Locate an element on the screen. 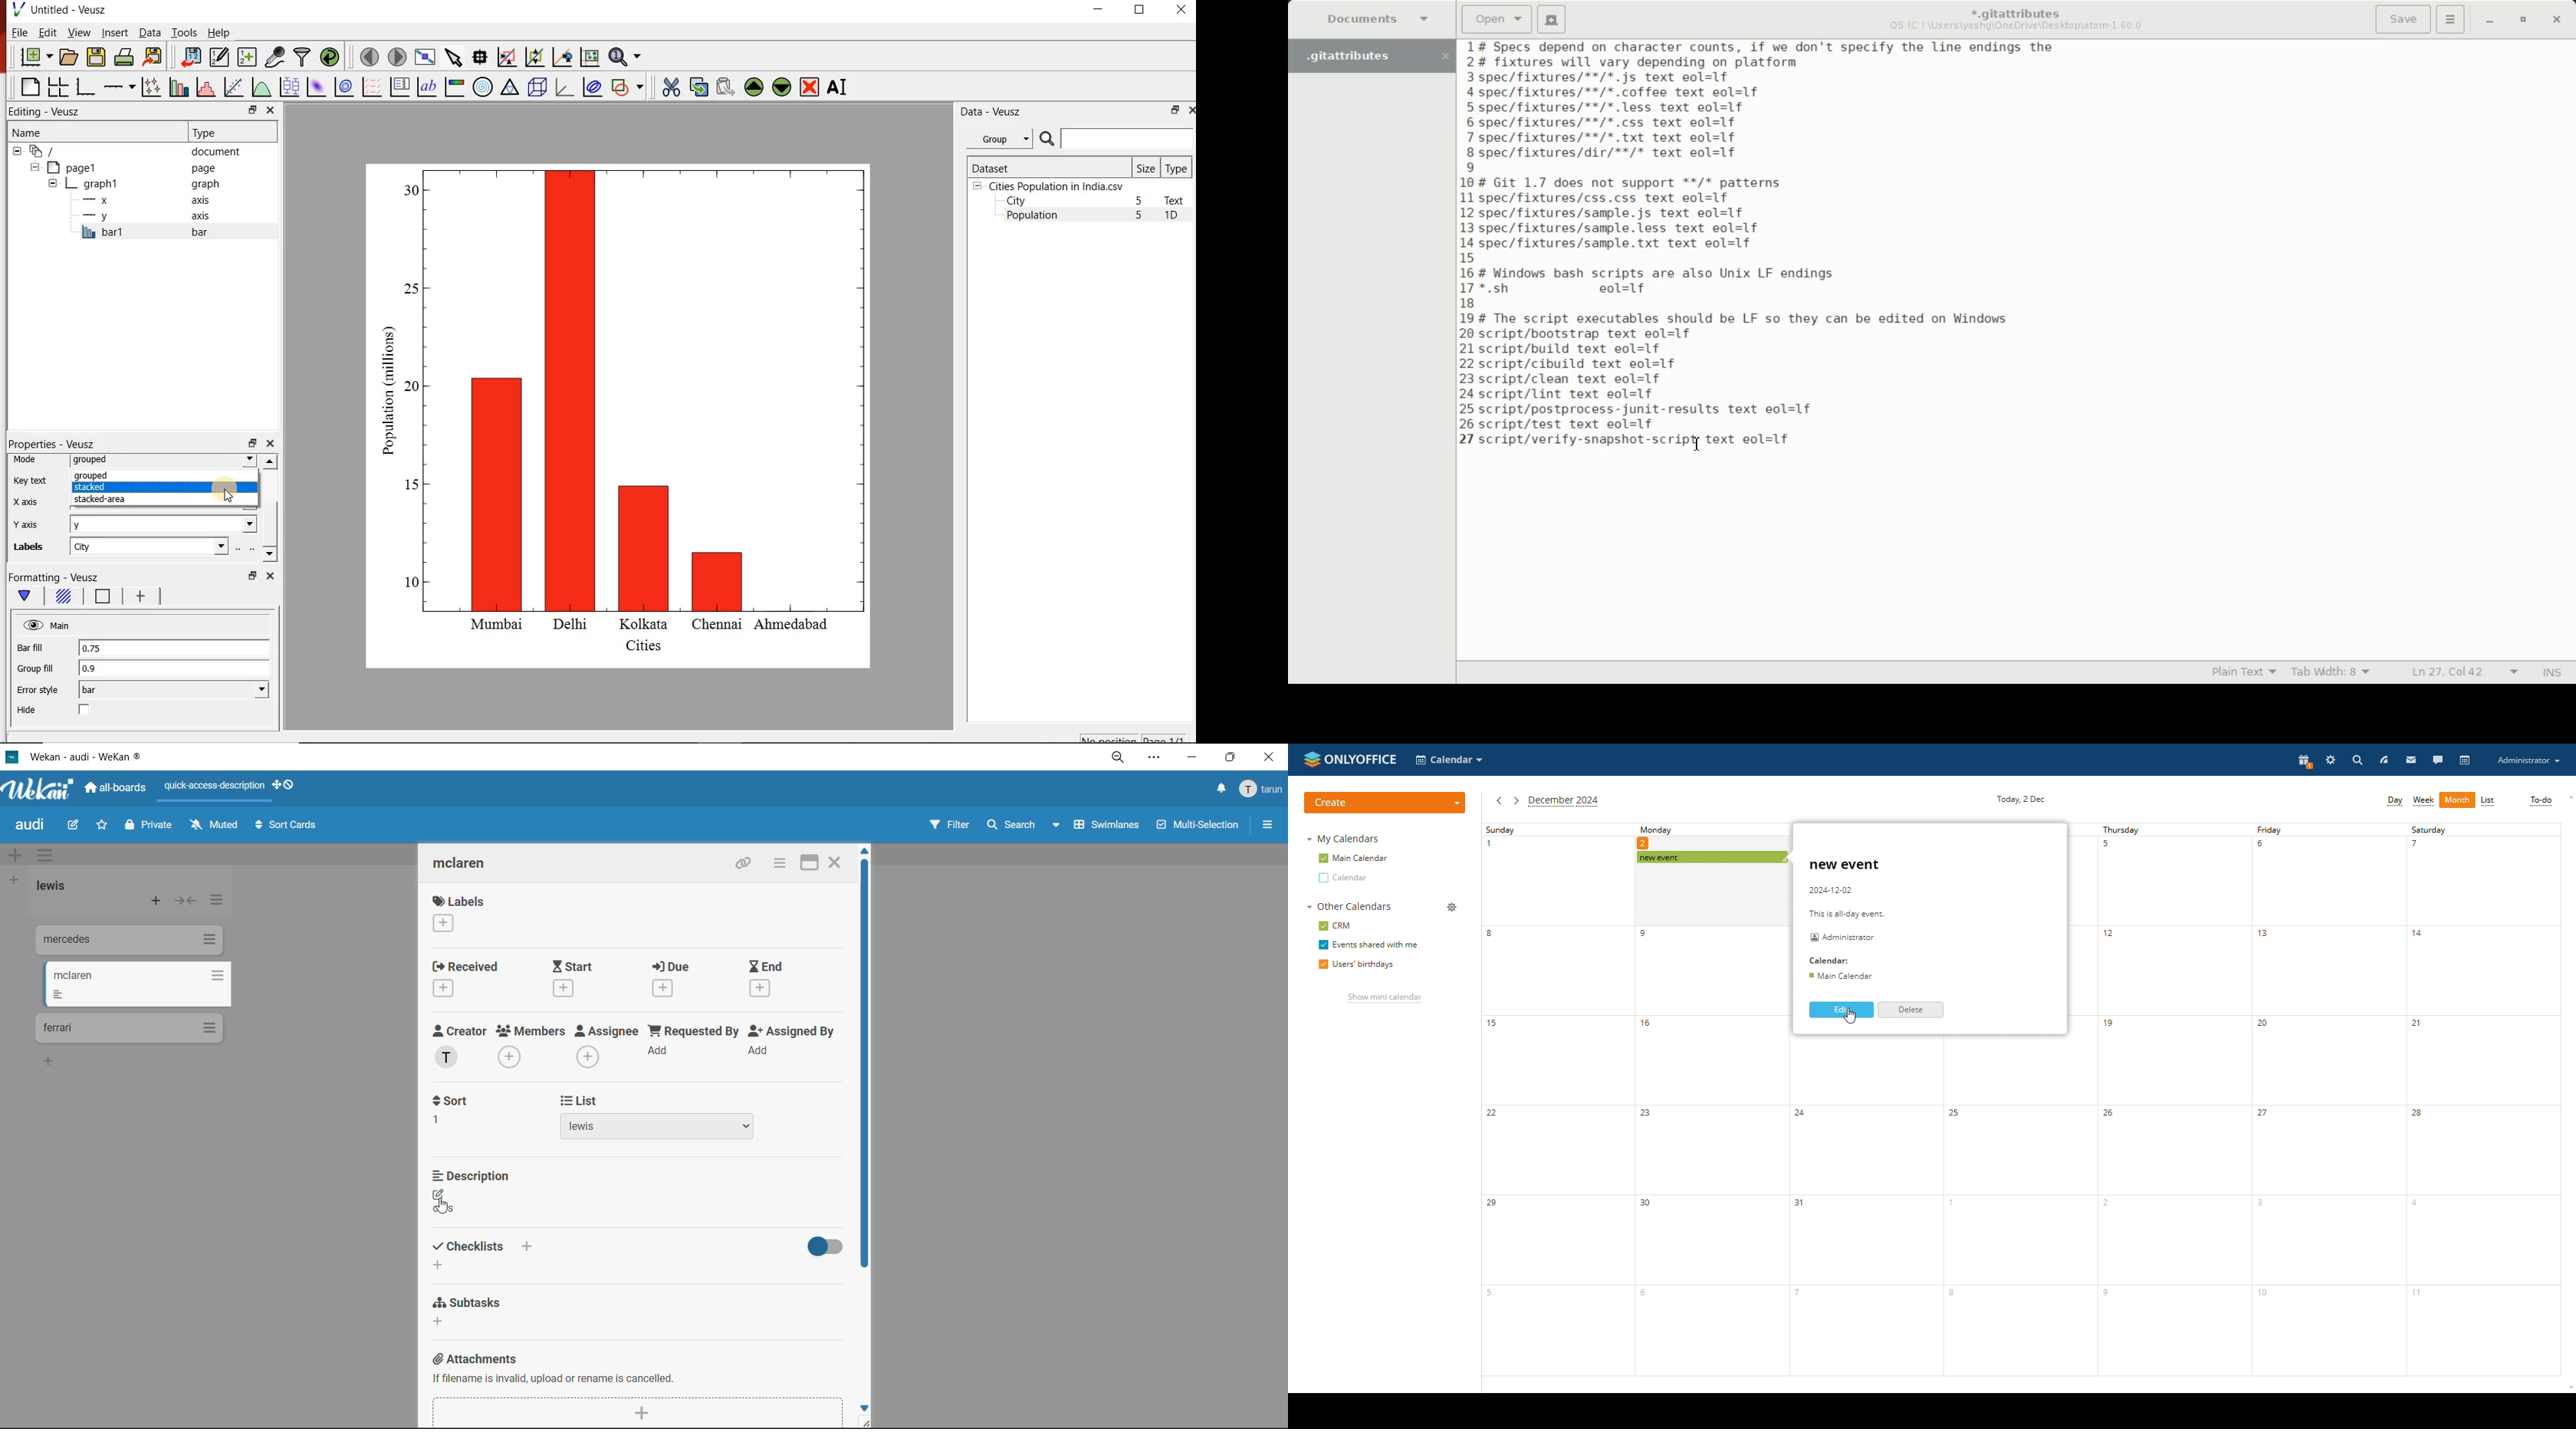 The image size is (2576, 1456). click to reset graph axes is located at coordinates (590, 56).